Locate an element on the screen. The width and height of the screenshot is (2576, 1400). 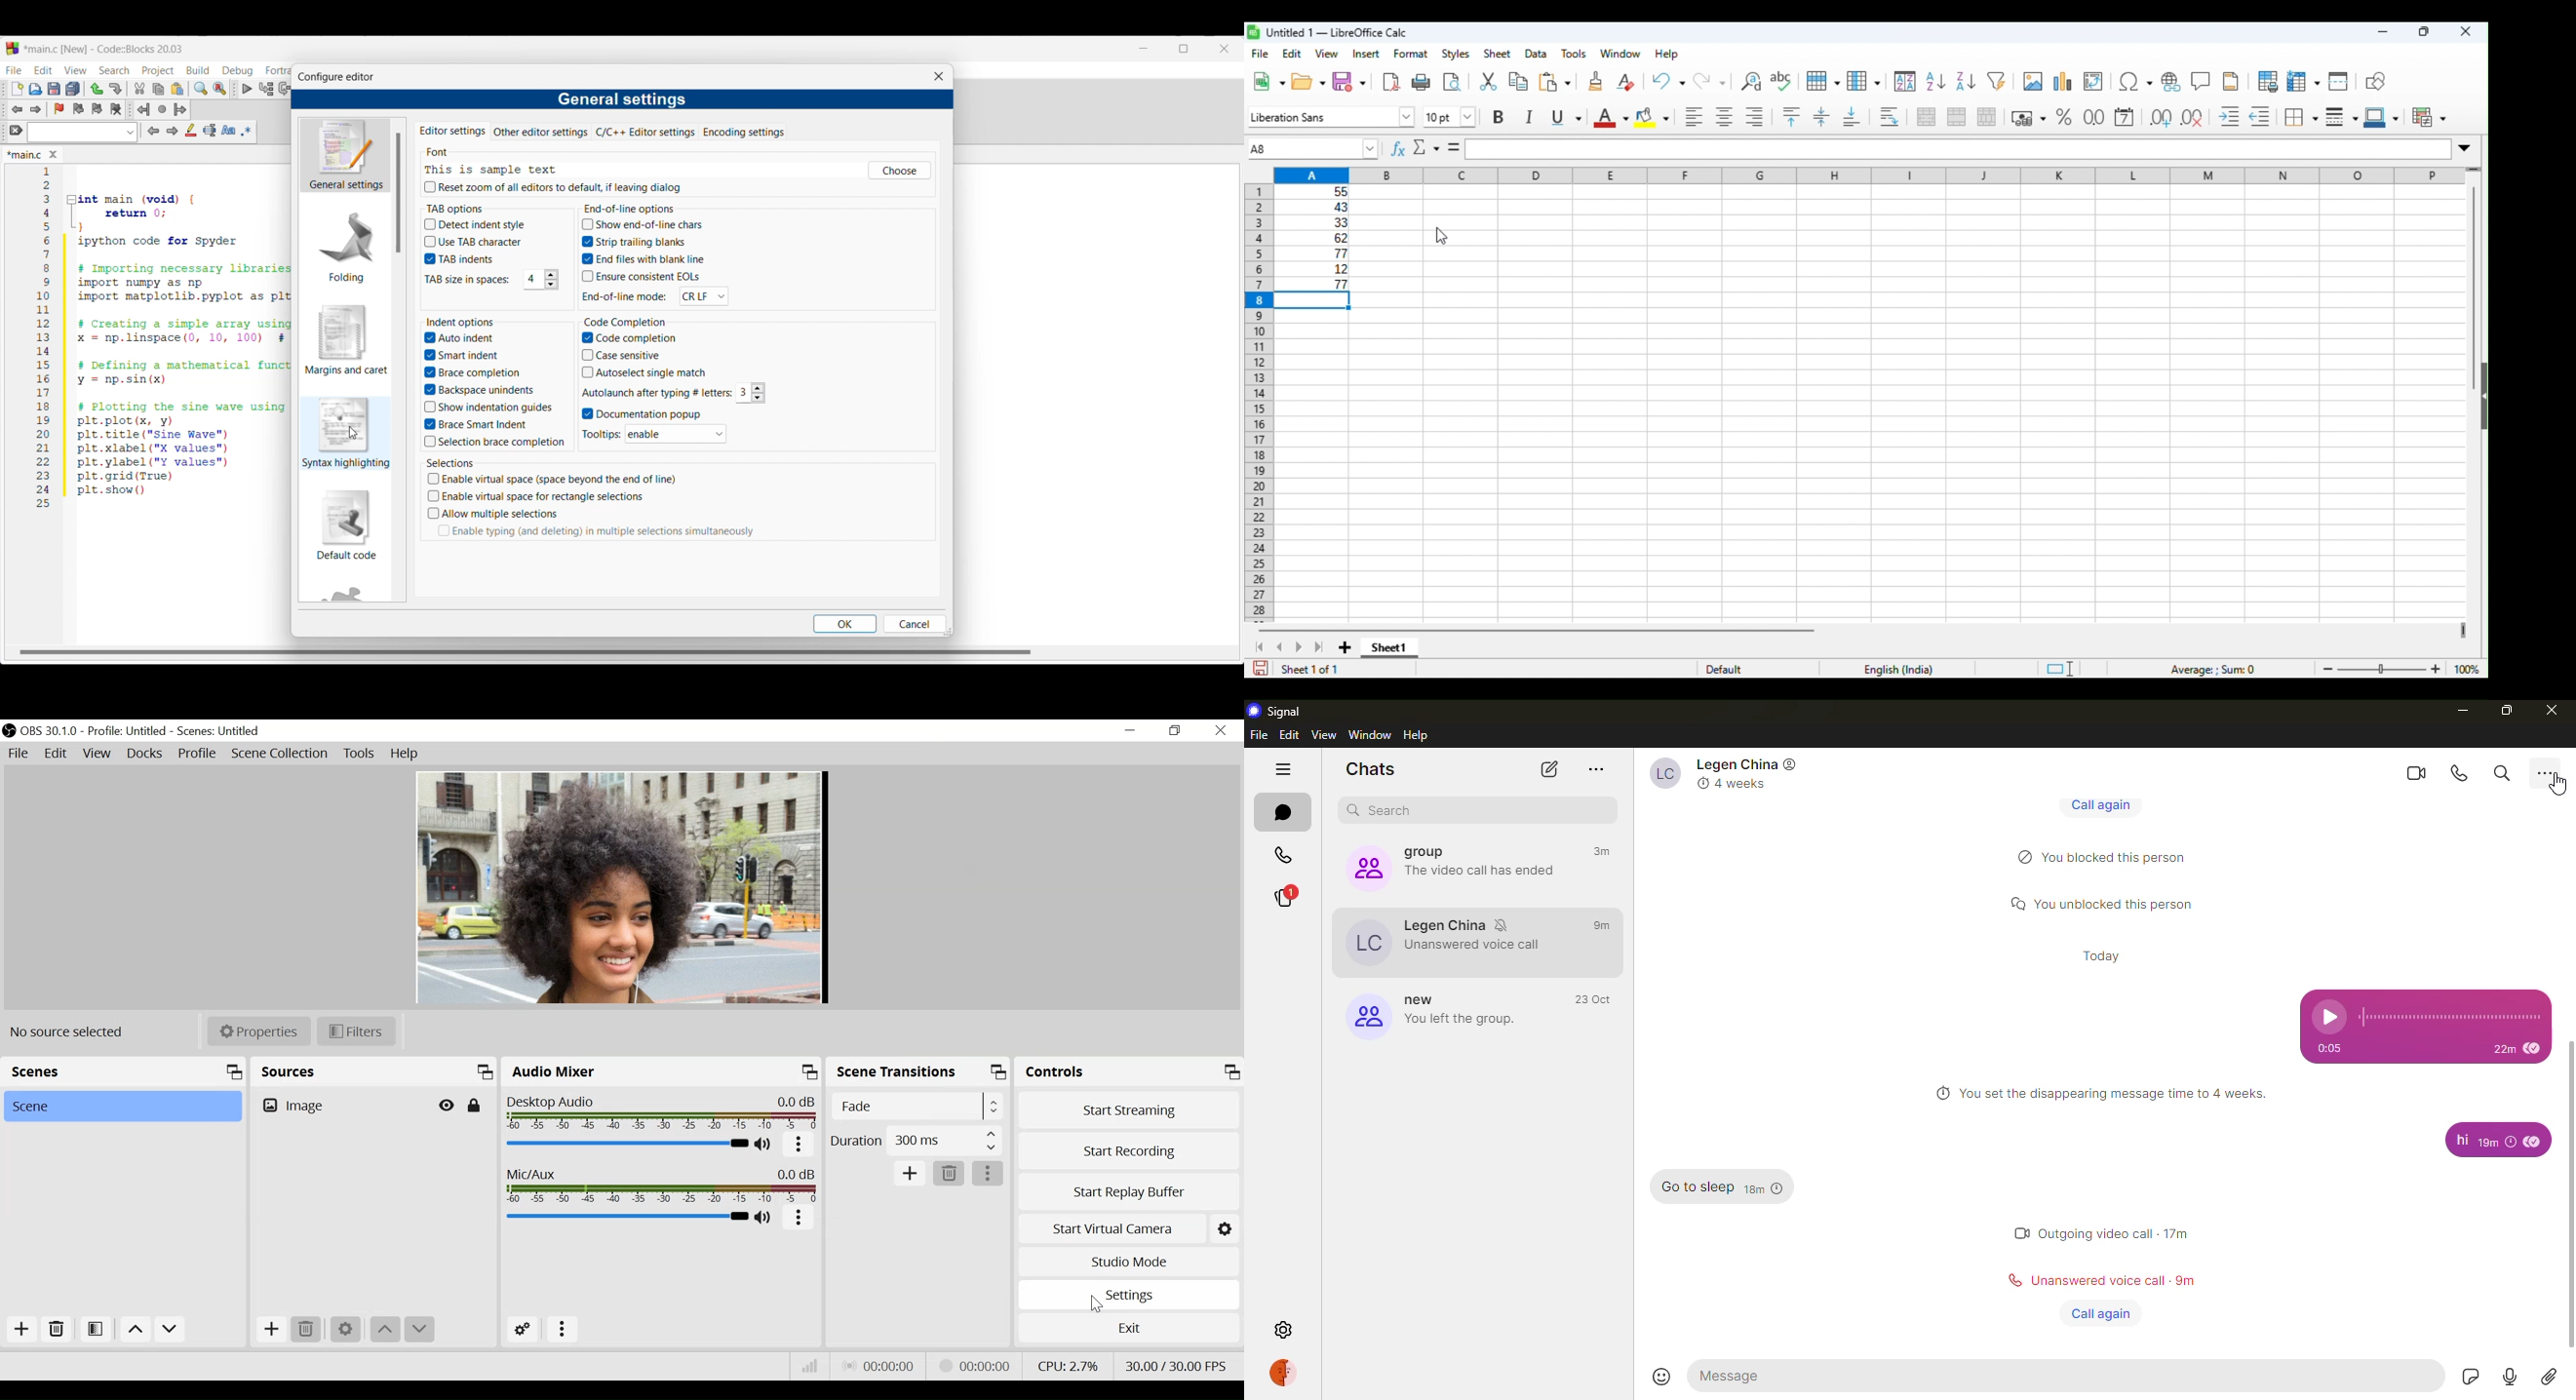
Mode options is located at coordinates (704, 296).